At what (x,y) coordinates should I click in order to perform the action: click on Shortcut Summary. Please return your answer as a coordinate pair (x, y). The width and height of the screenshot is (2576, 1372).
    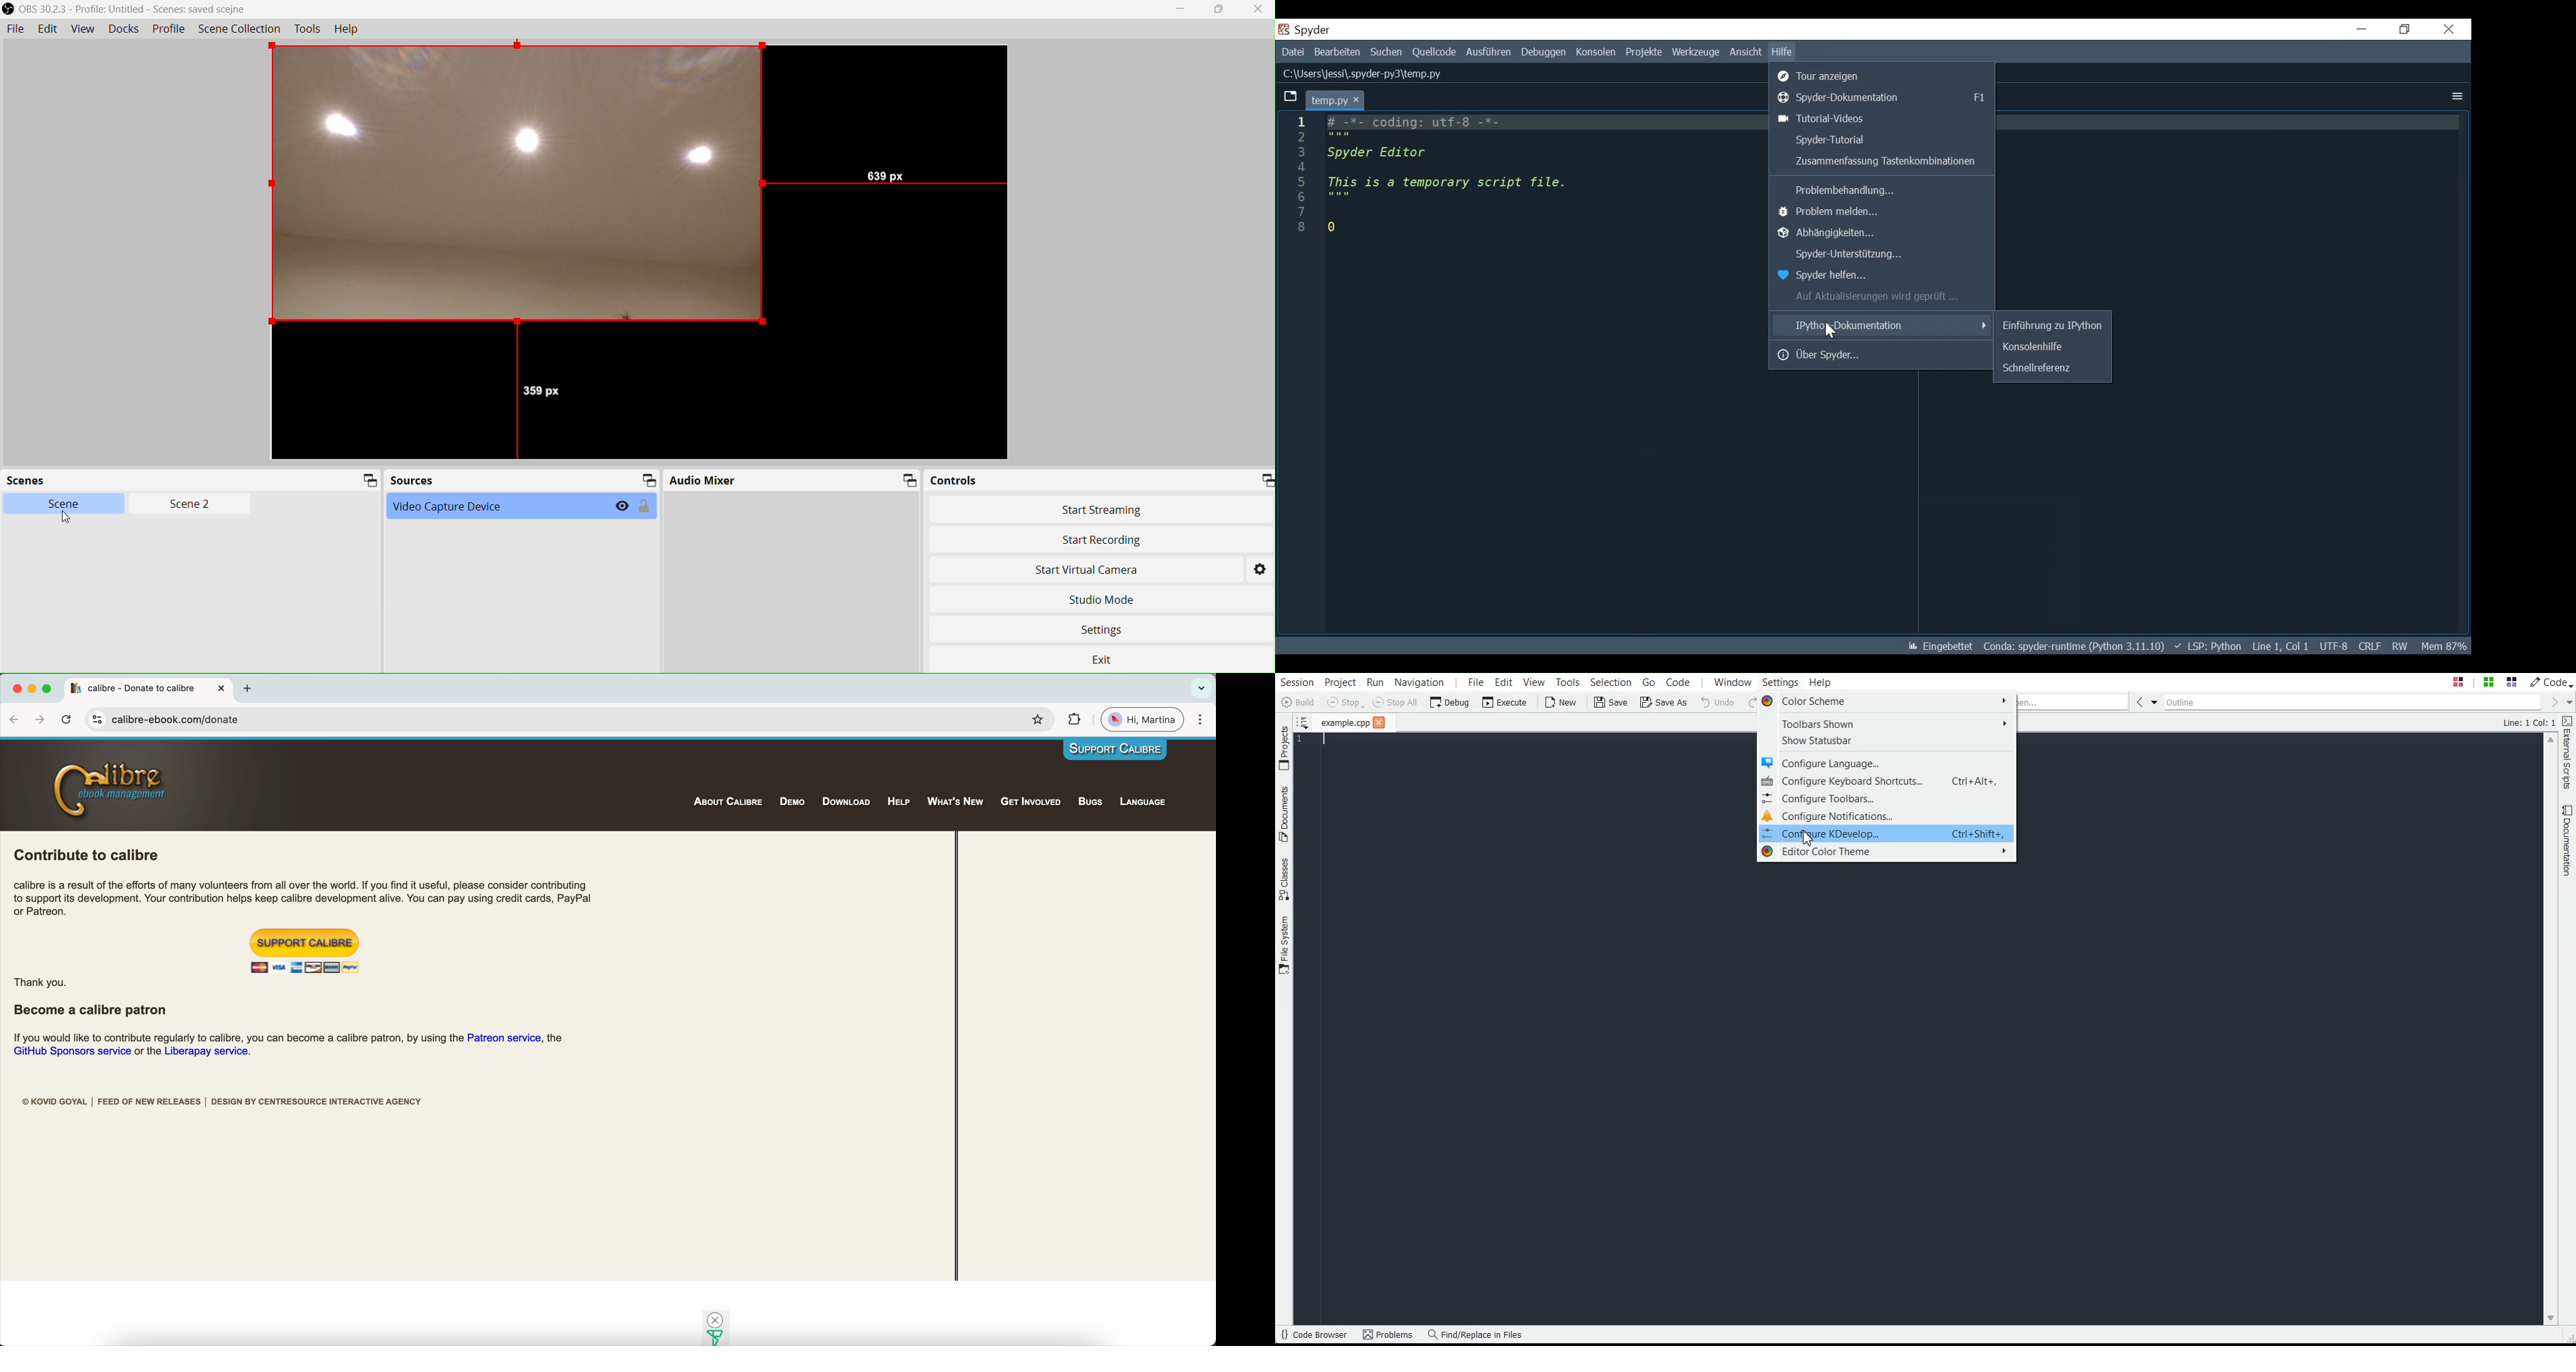
    Looking at the image, I should click on (1880, 162).